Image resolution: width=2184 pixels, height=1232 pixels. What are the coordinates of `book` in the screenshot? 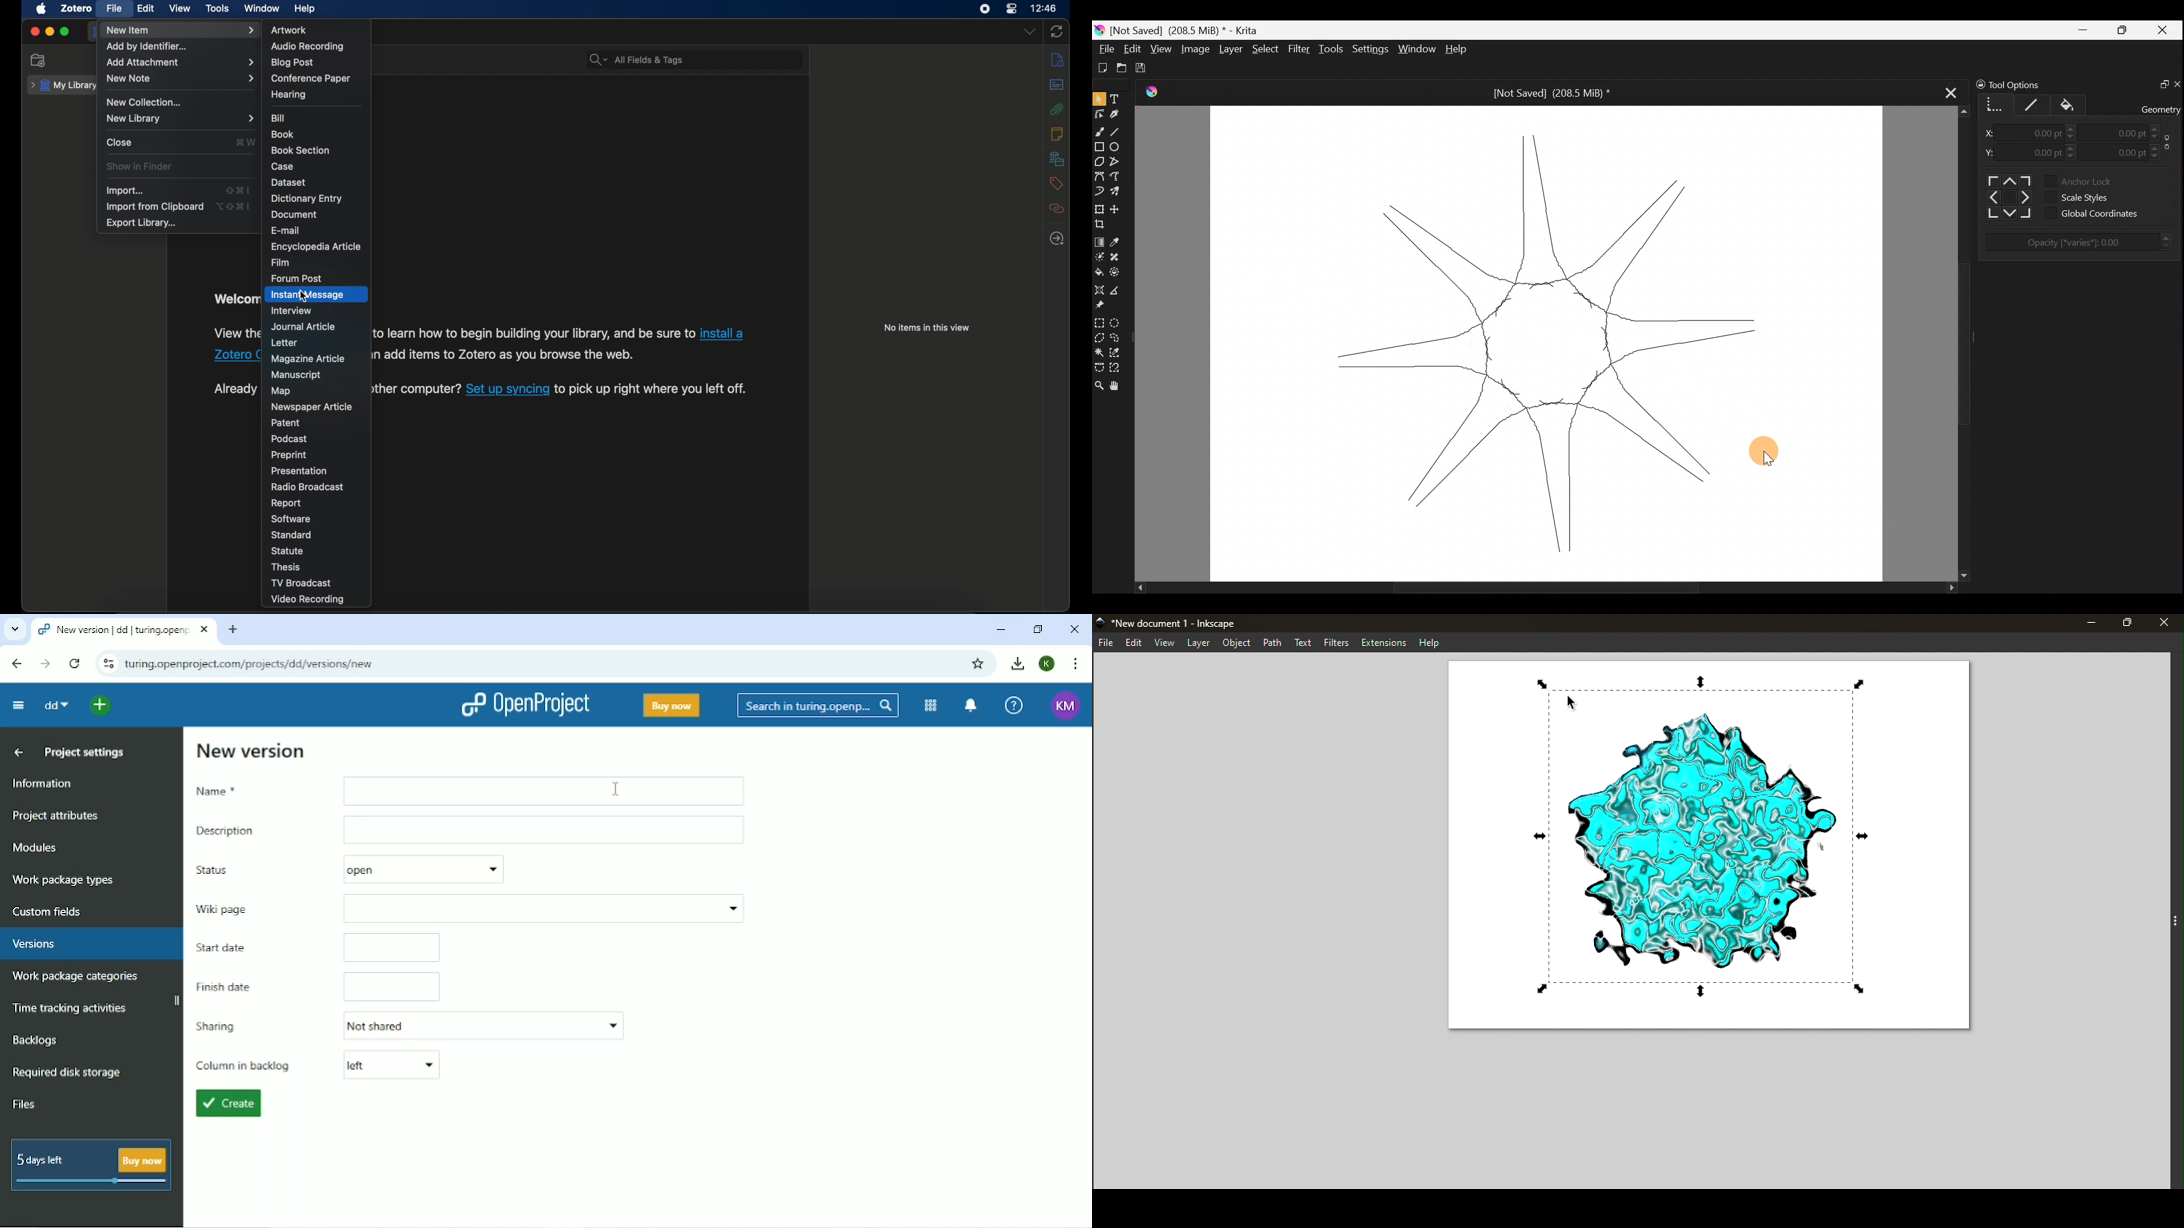 It's located at (283, 134).